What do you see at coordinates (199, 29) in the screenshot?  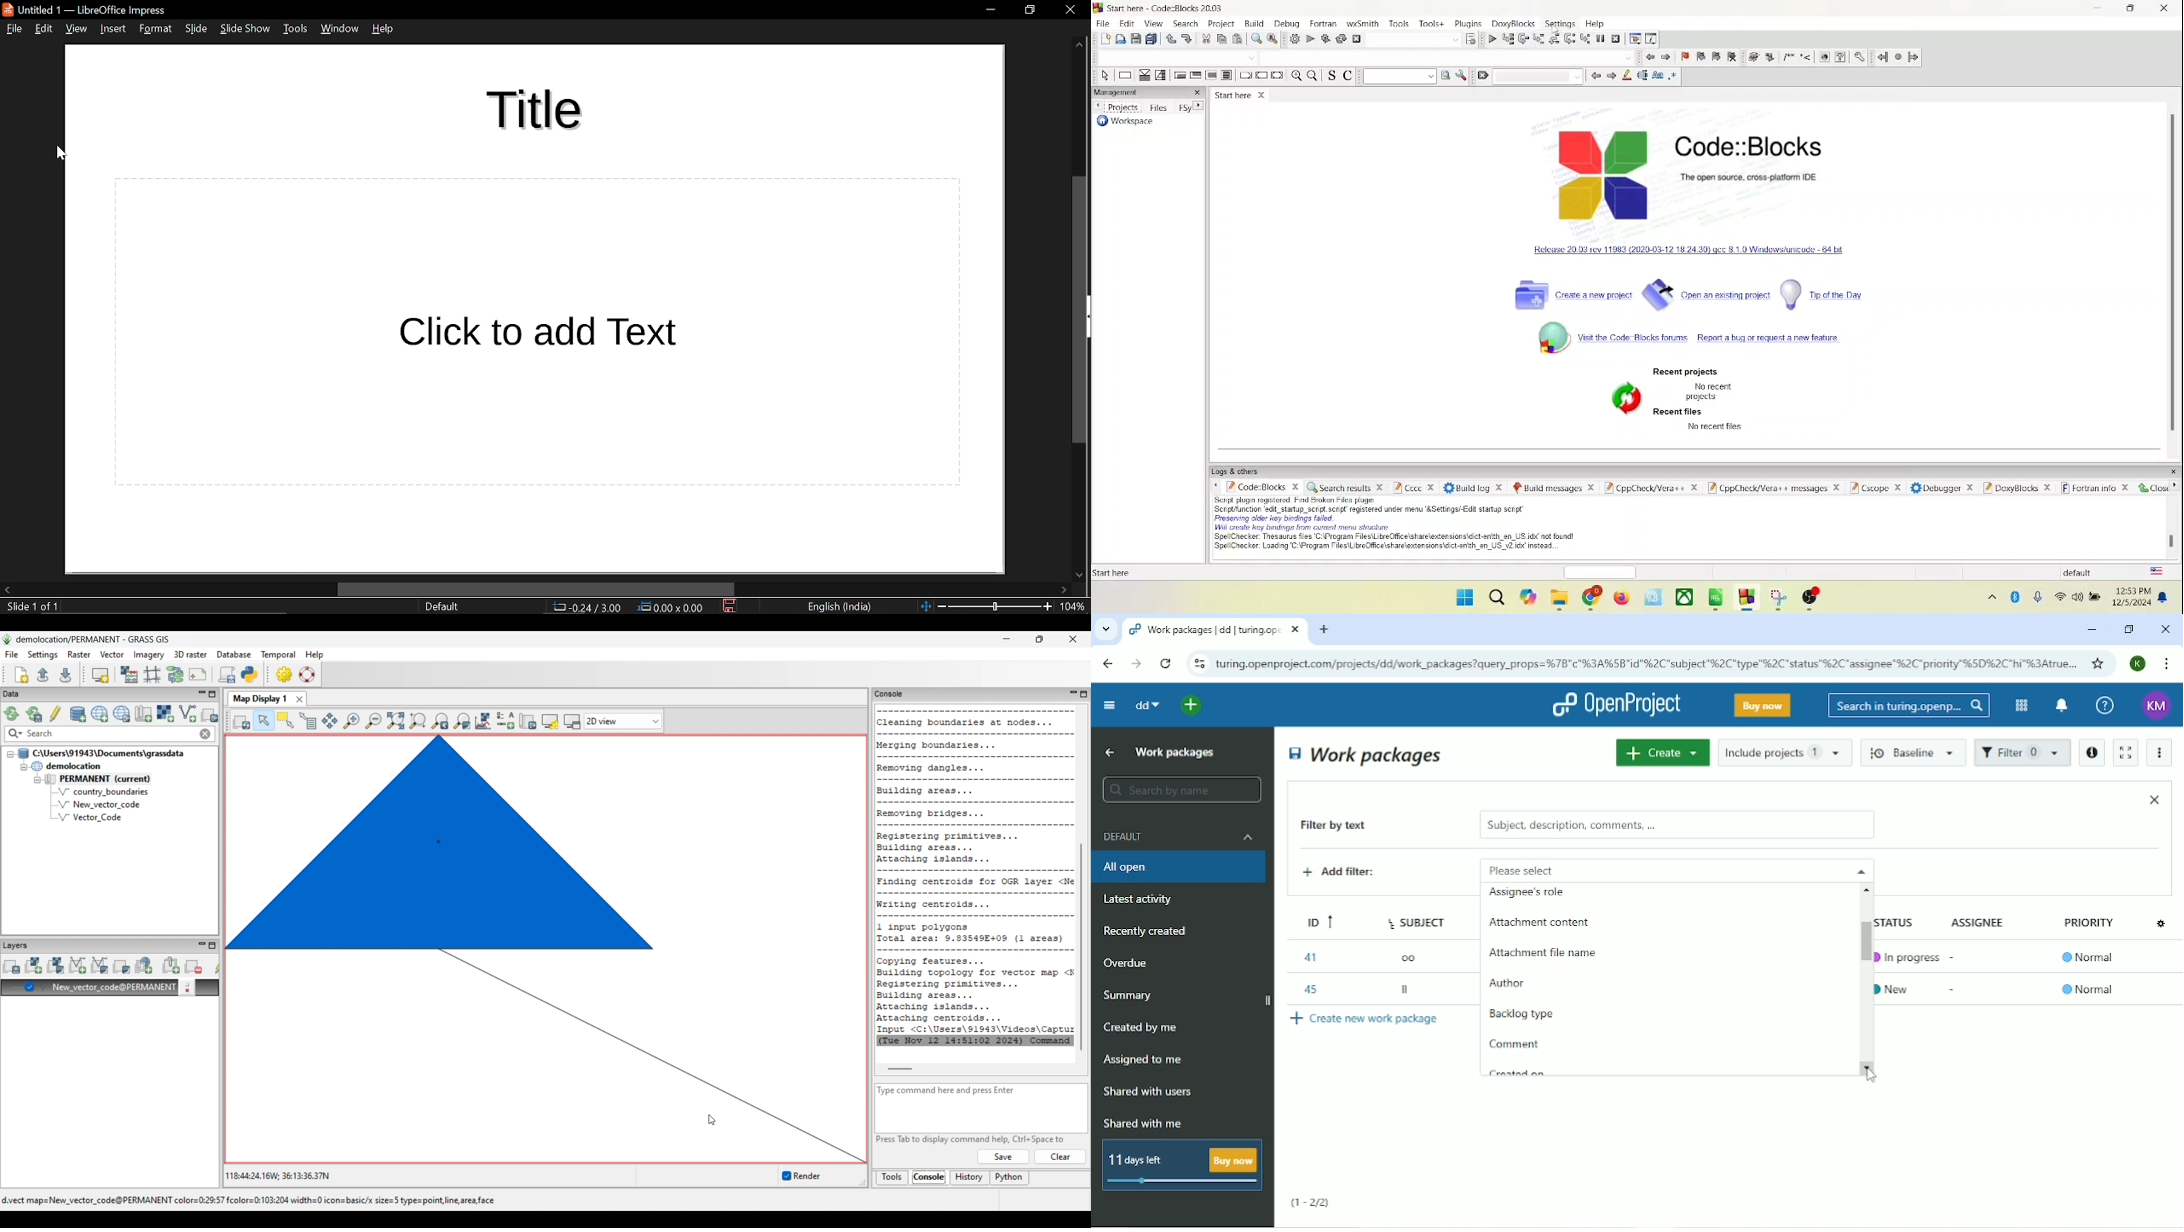 I see `slide` at bounding box center [199, 29].